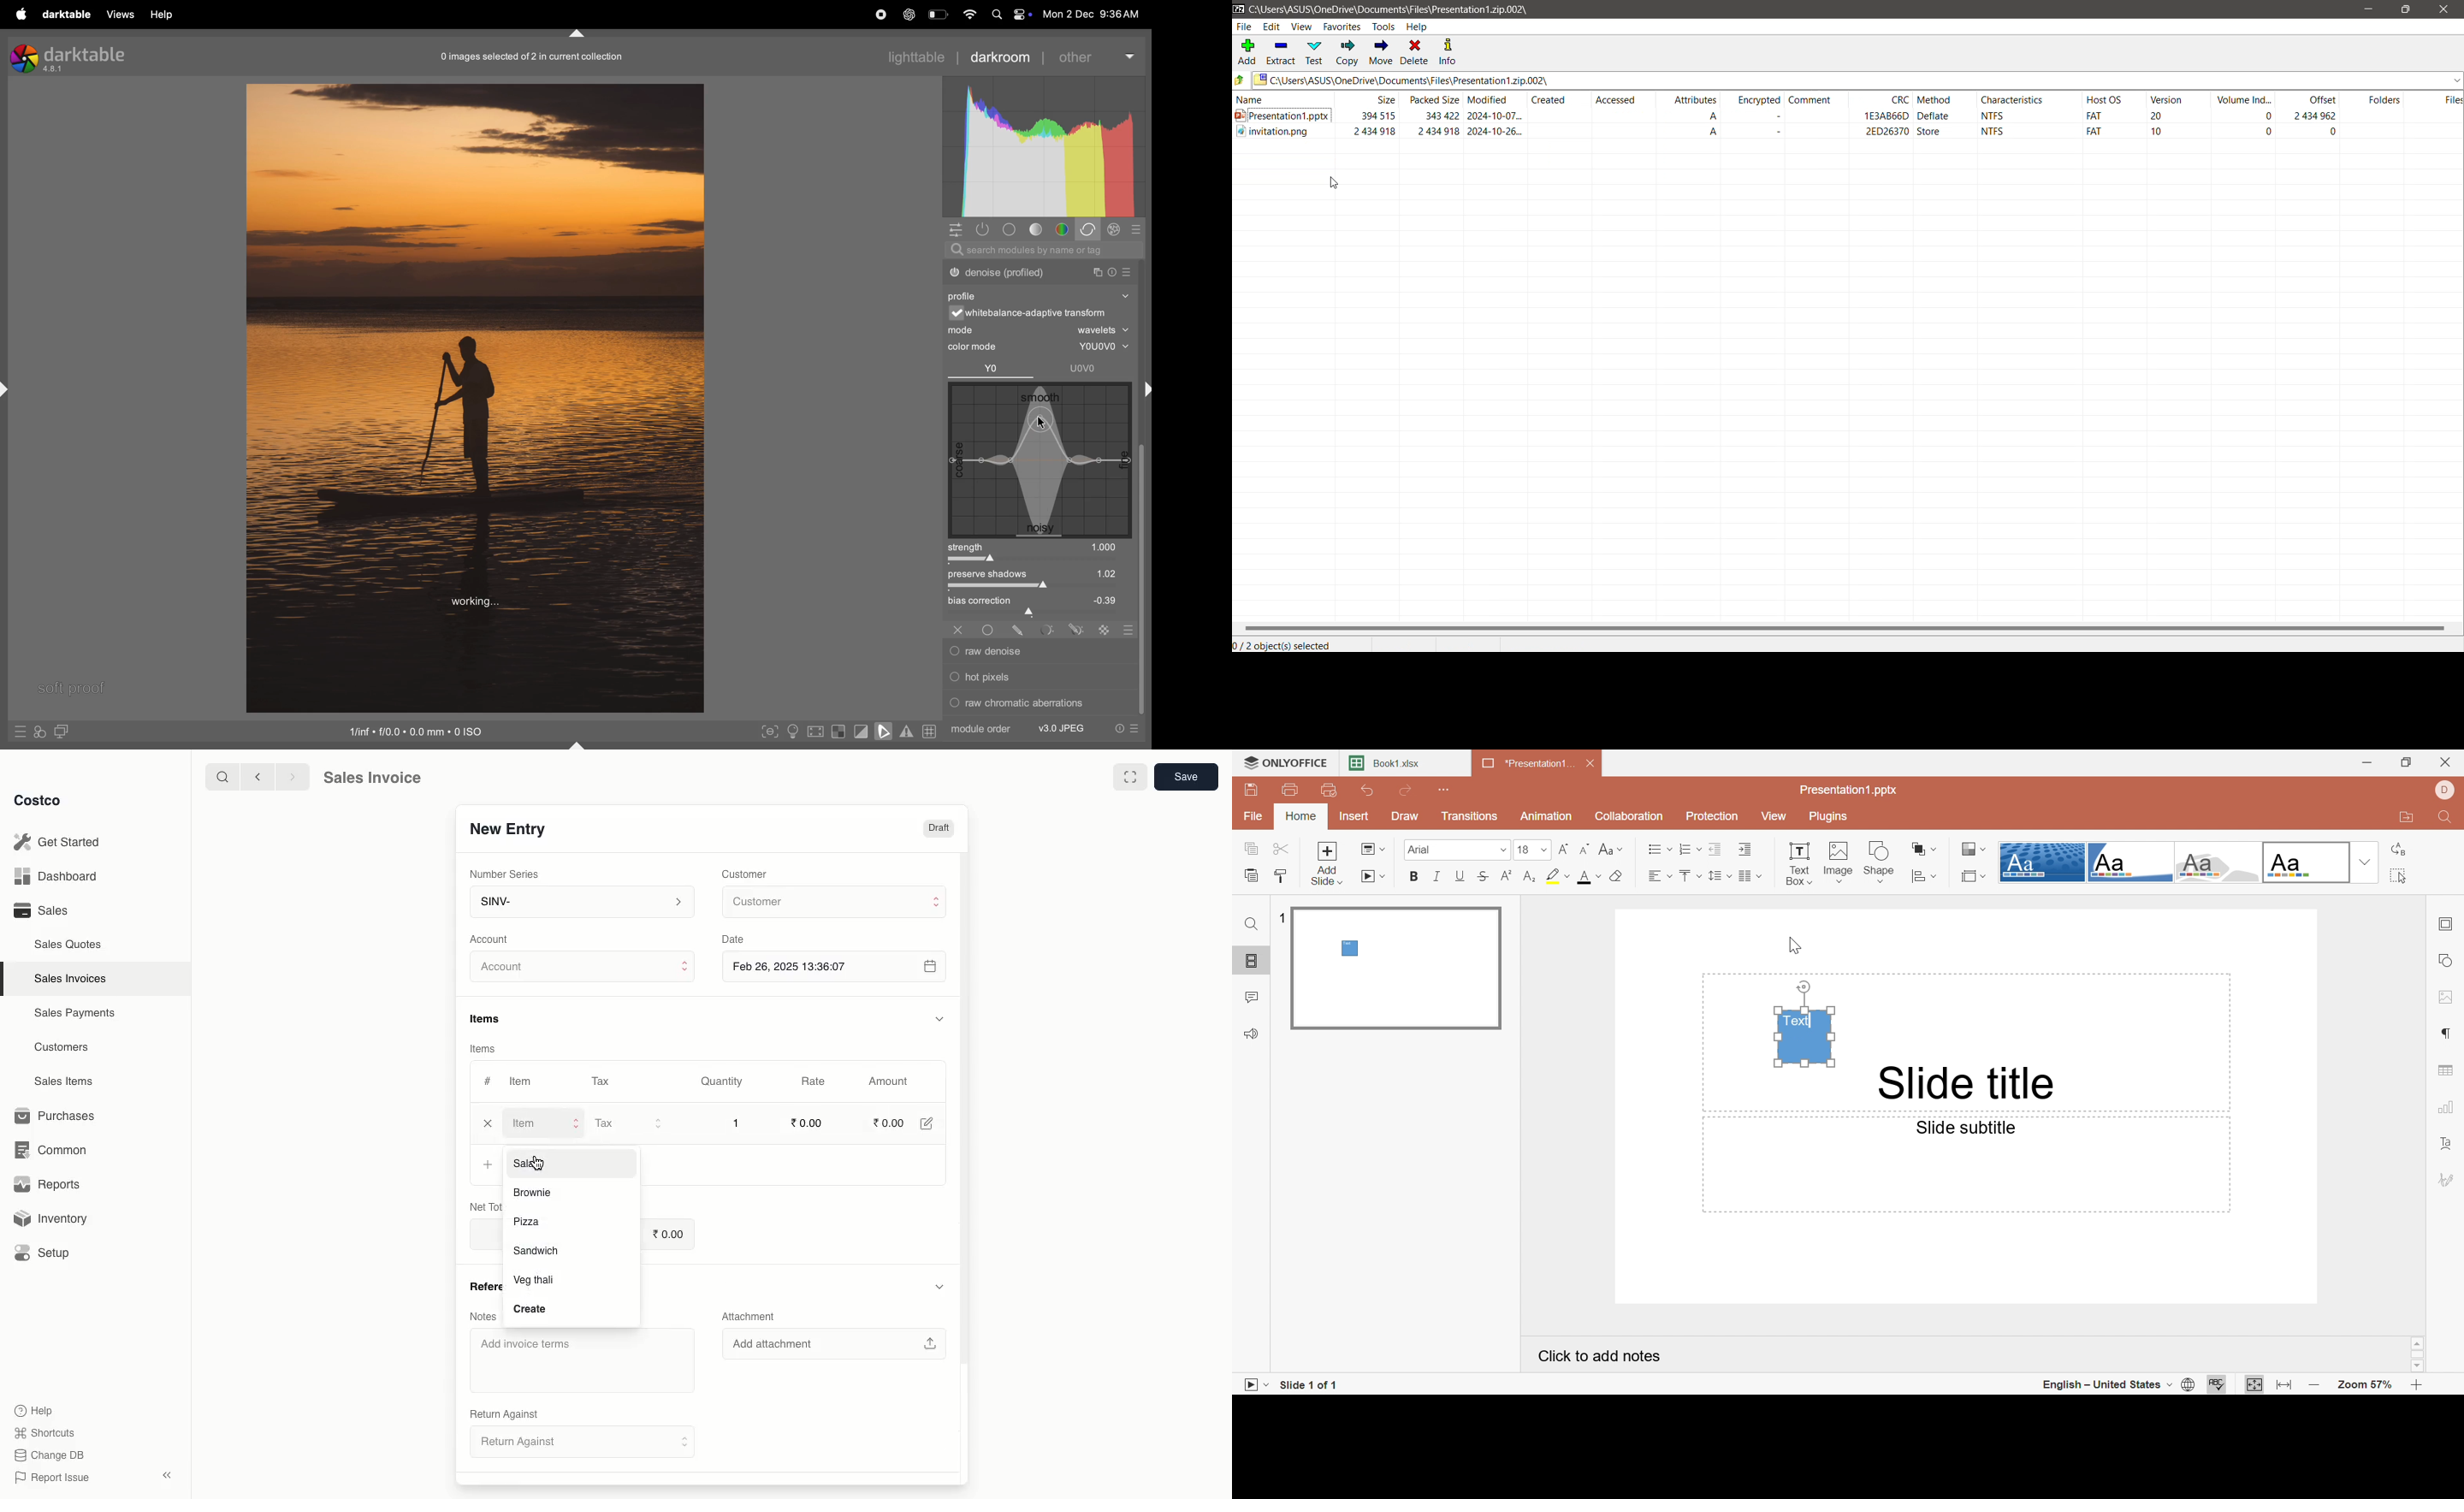  What do you see at coordinates (1417, 877) in the screenshot?
I see `Bold` at bounding box center [1417, 877].